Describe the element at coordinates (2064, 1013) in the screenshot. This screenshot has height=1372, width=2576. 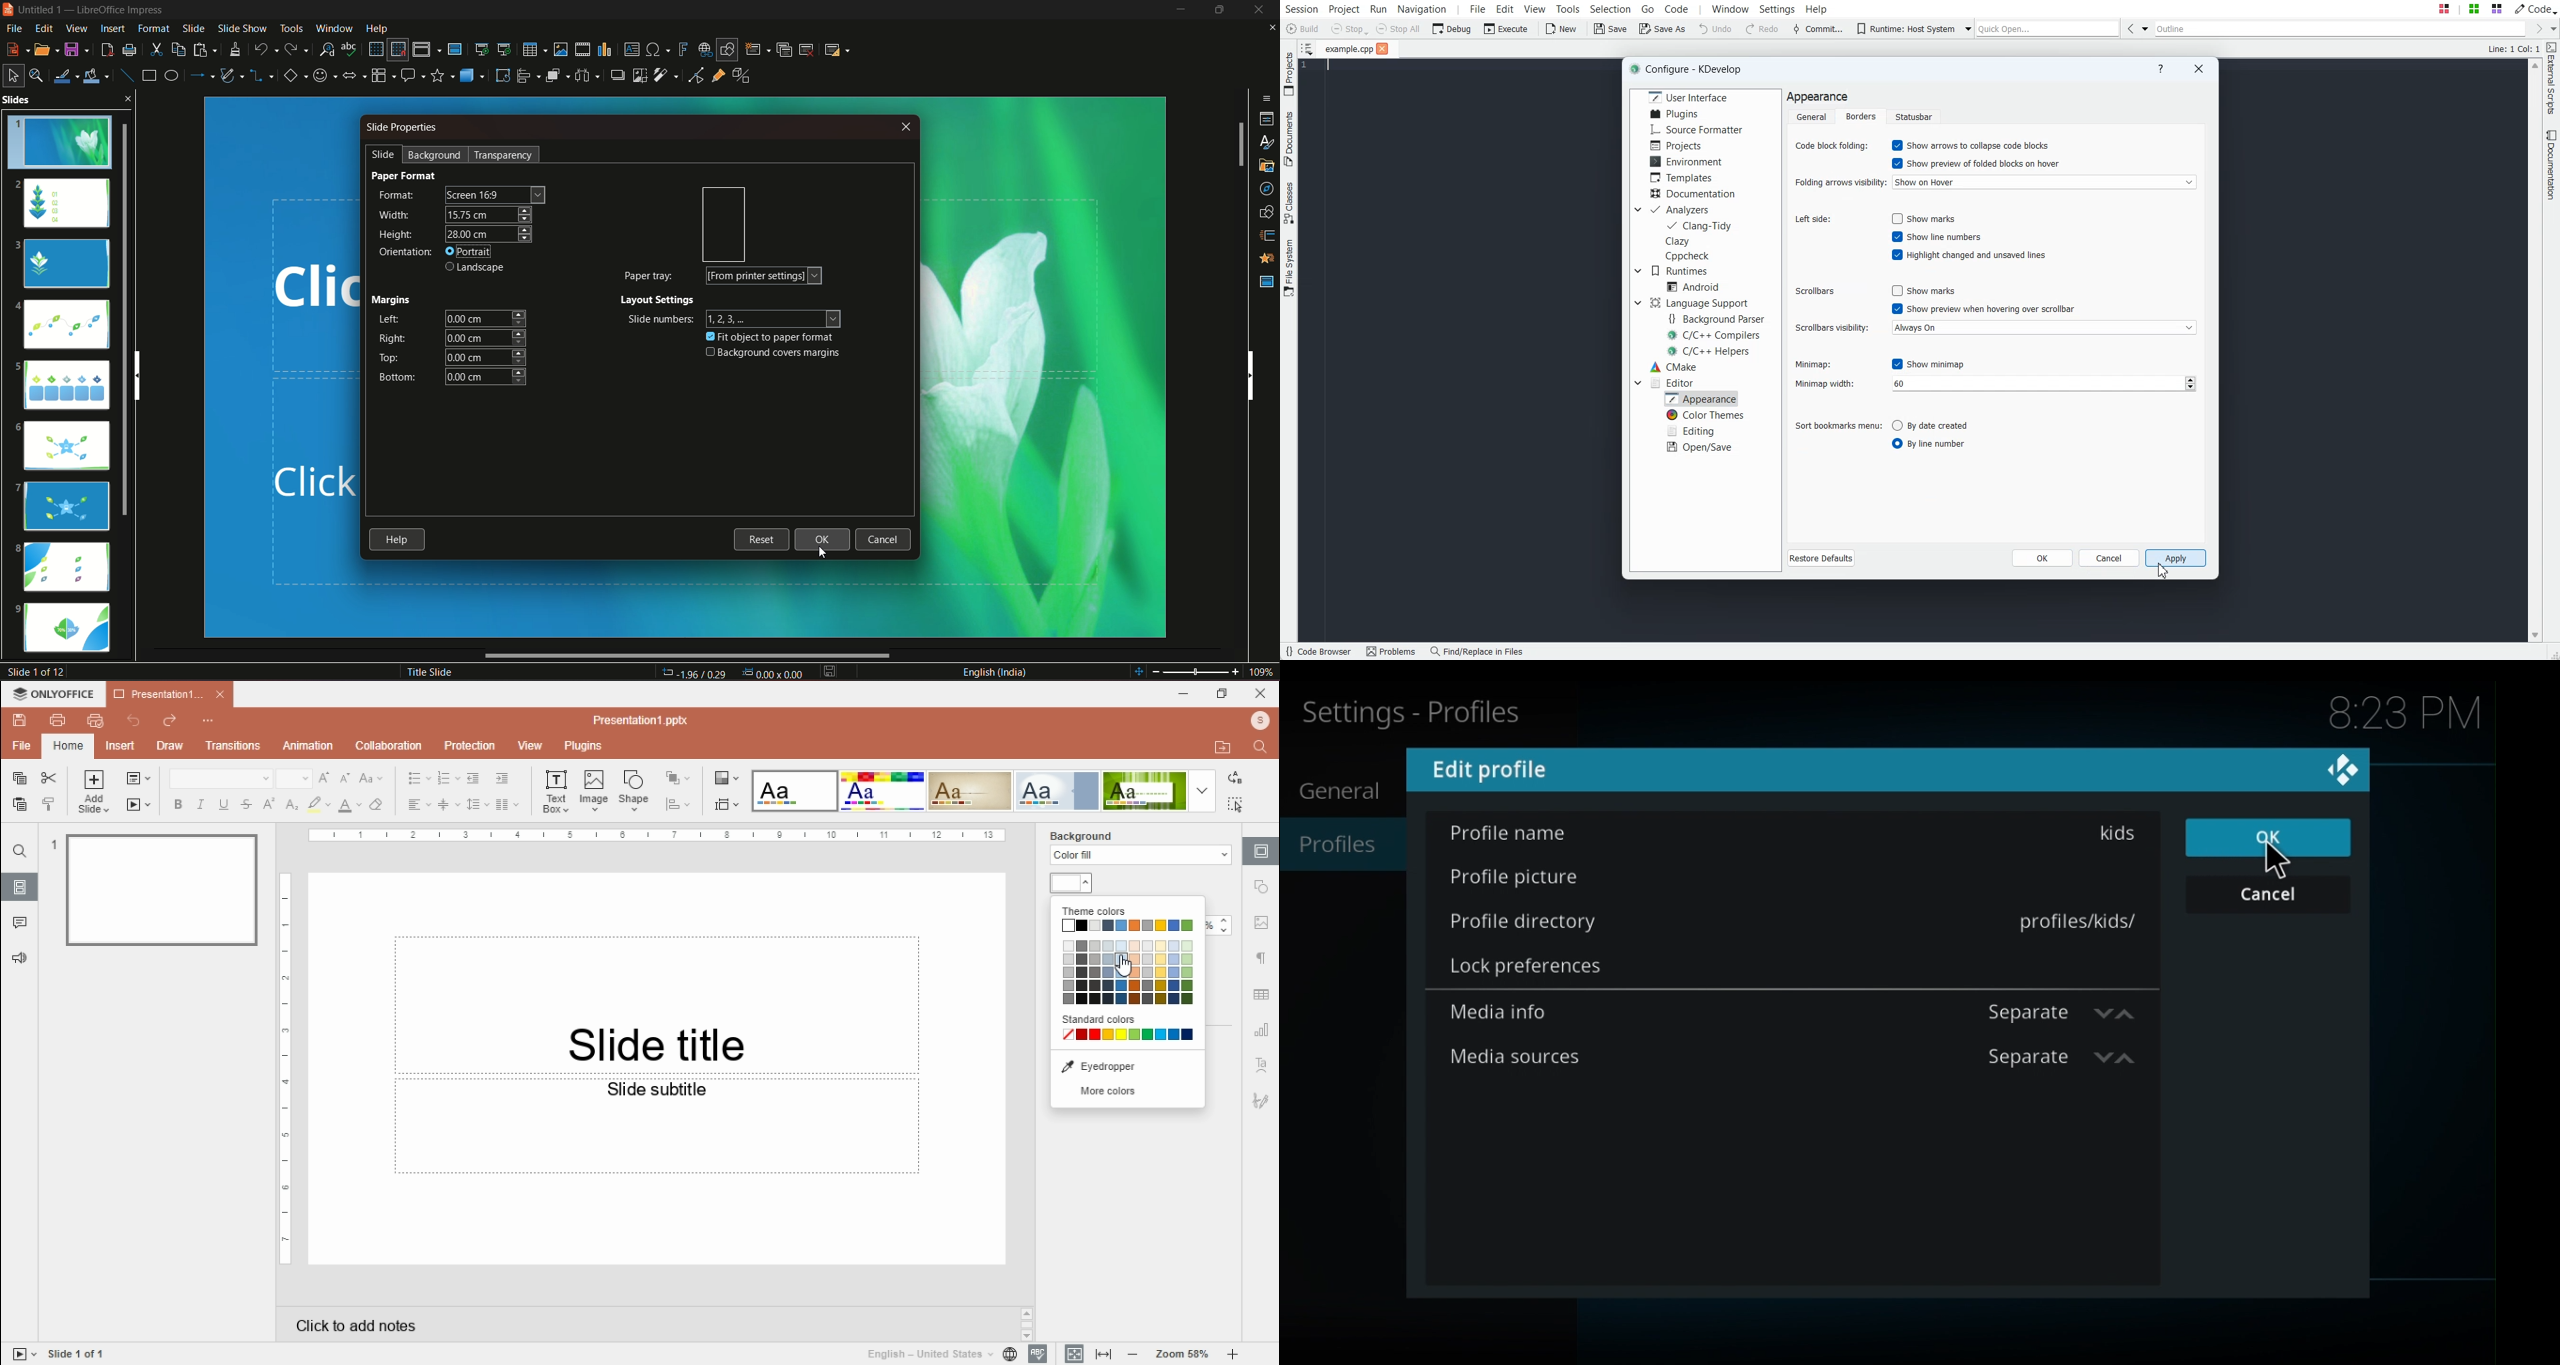
I see `Separate` at that location.